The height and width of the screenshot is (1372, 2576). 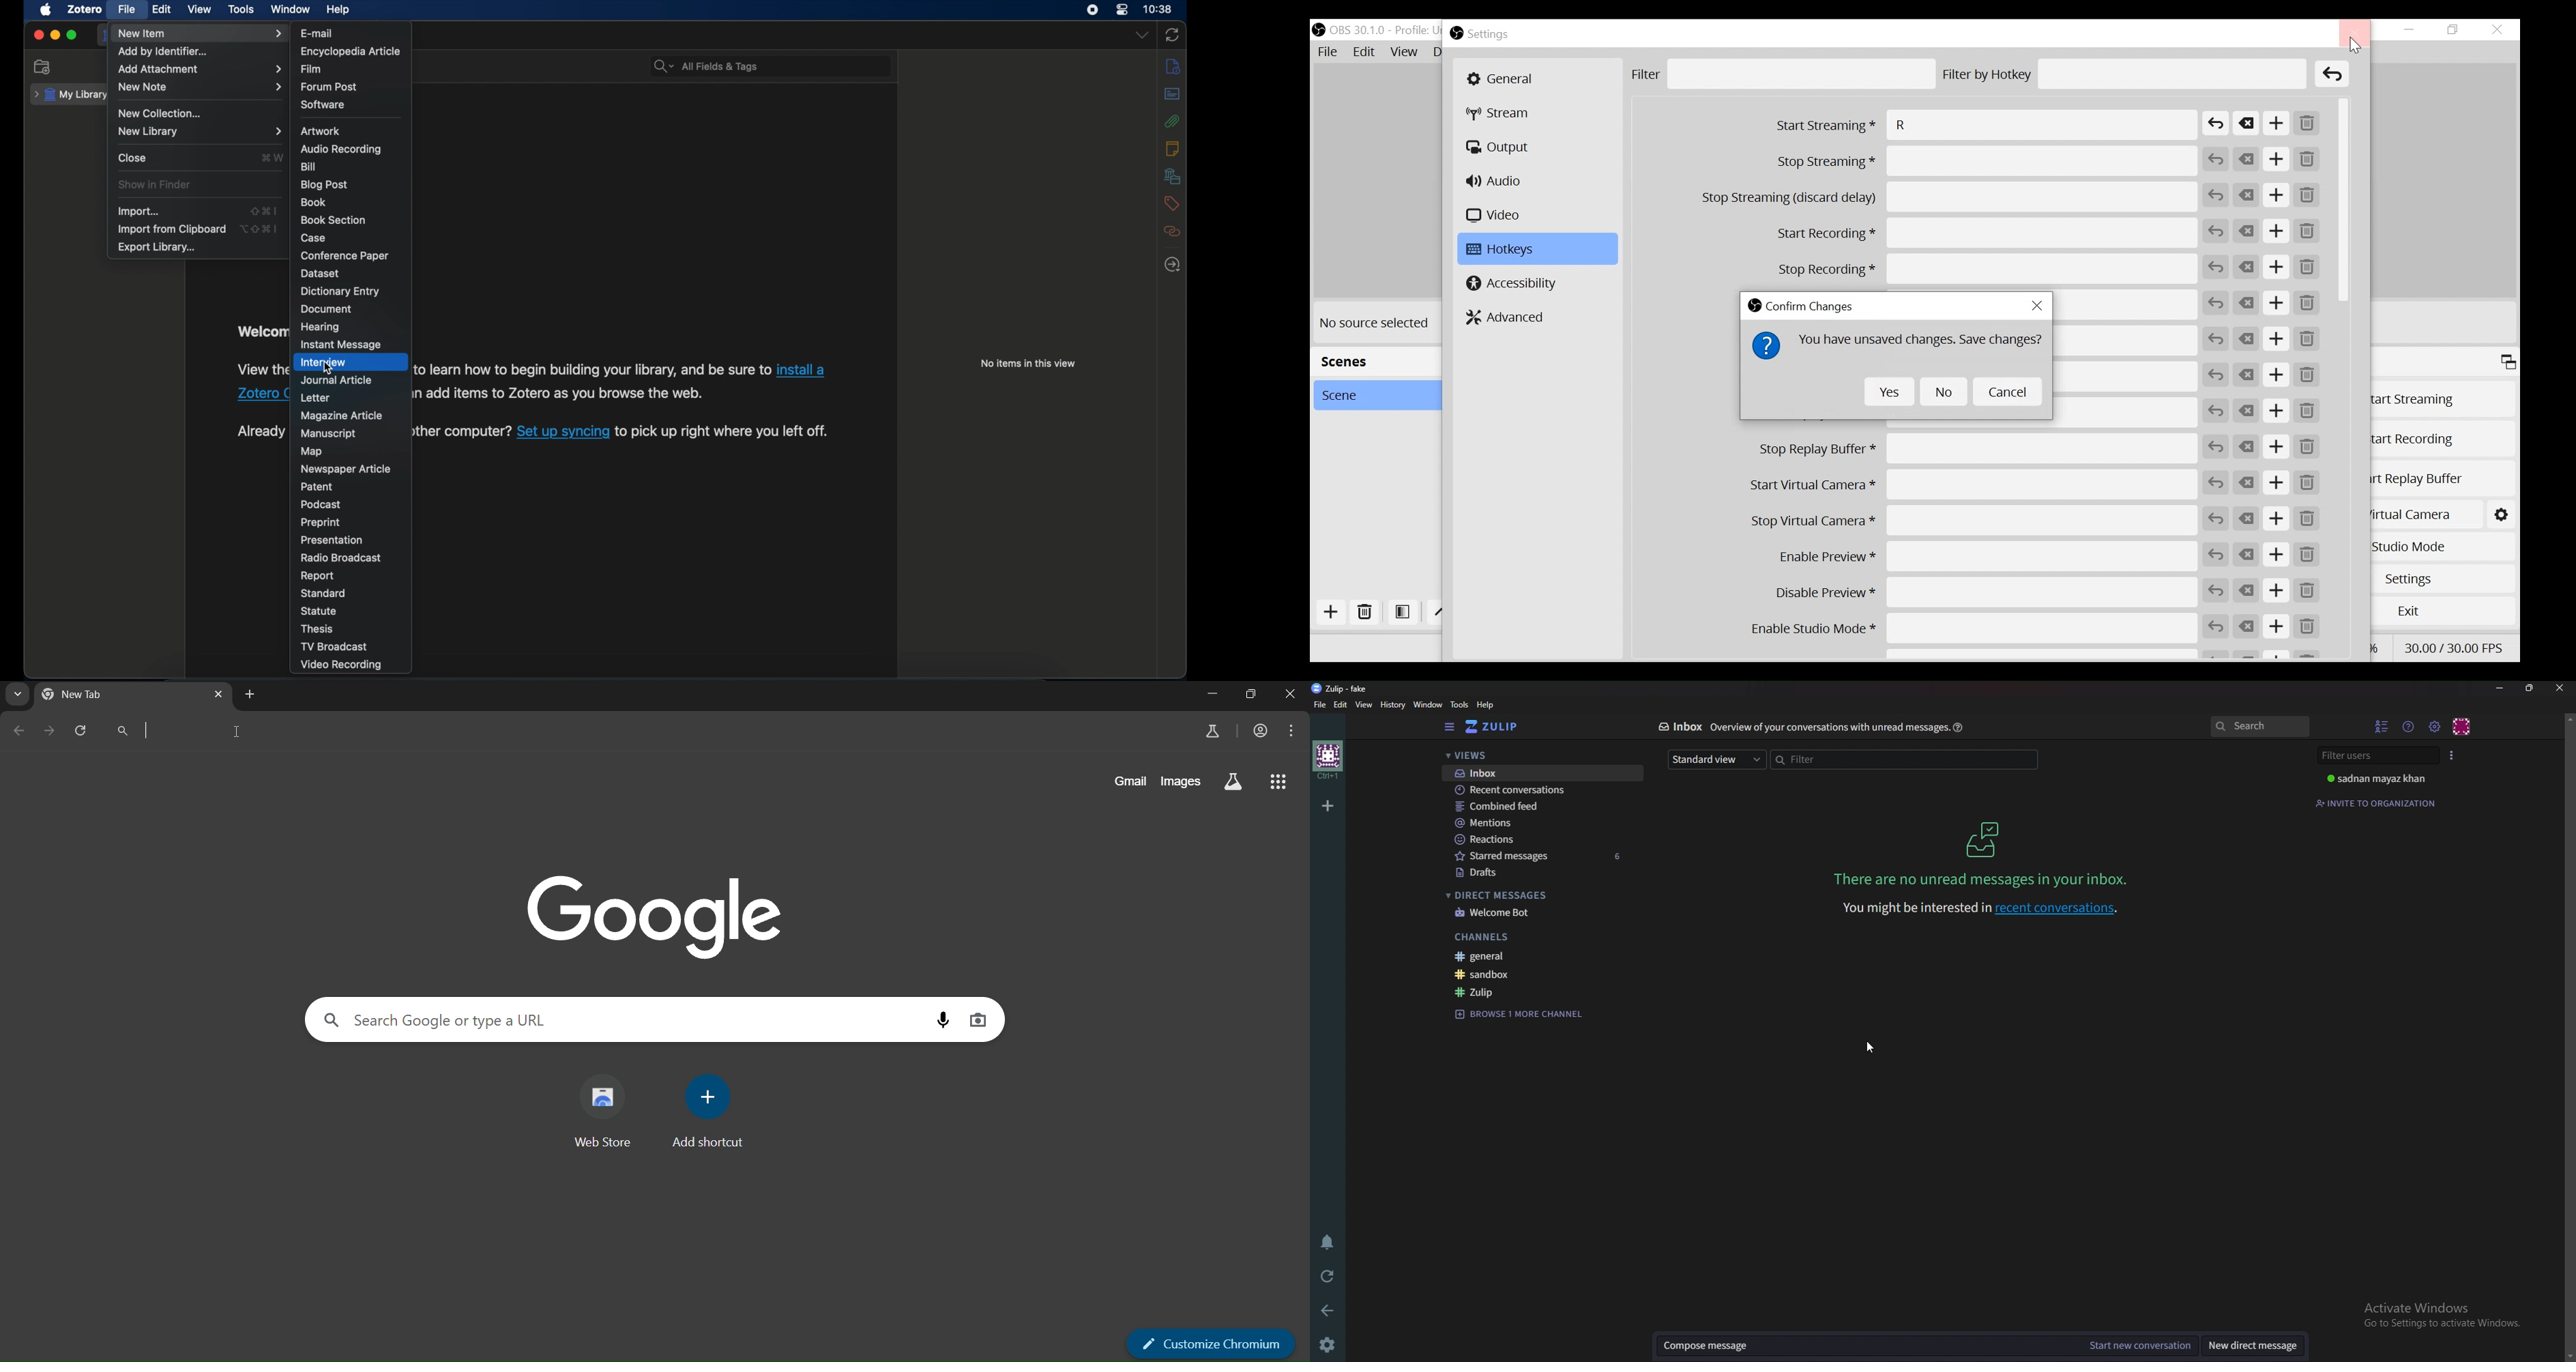 What do you see at coordinates (87, 694) in the screenshot?
I see `currenttab` at bounding box center [87, 694].